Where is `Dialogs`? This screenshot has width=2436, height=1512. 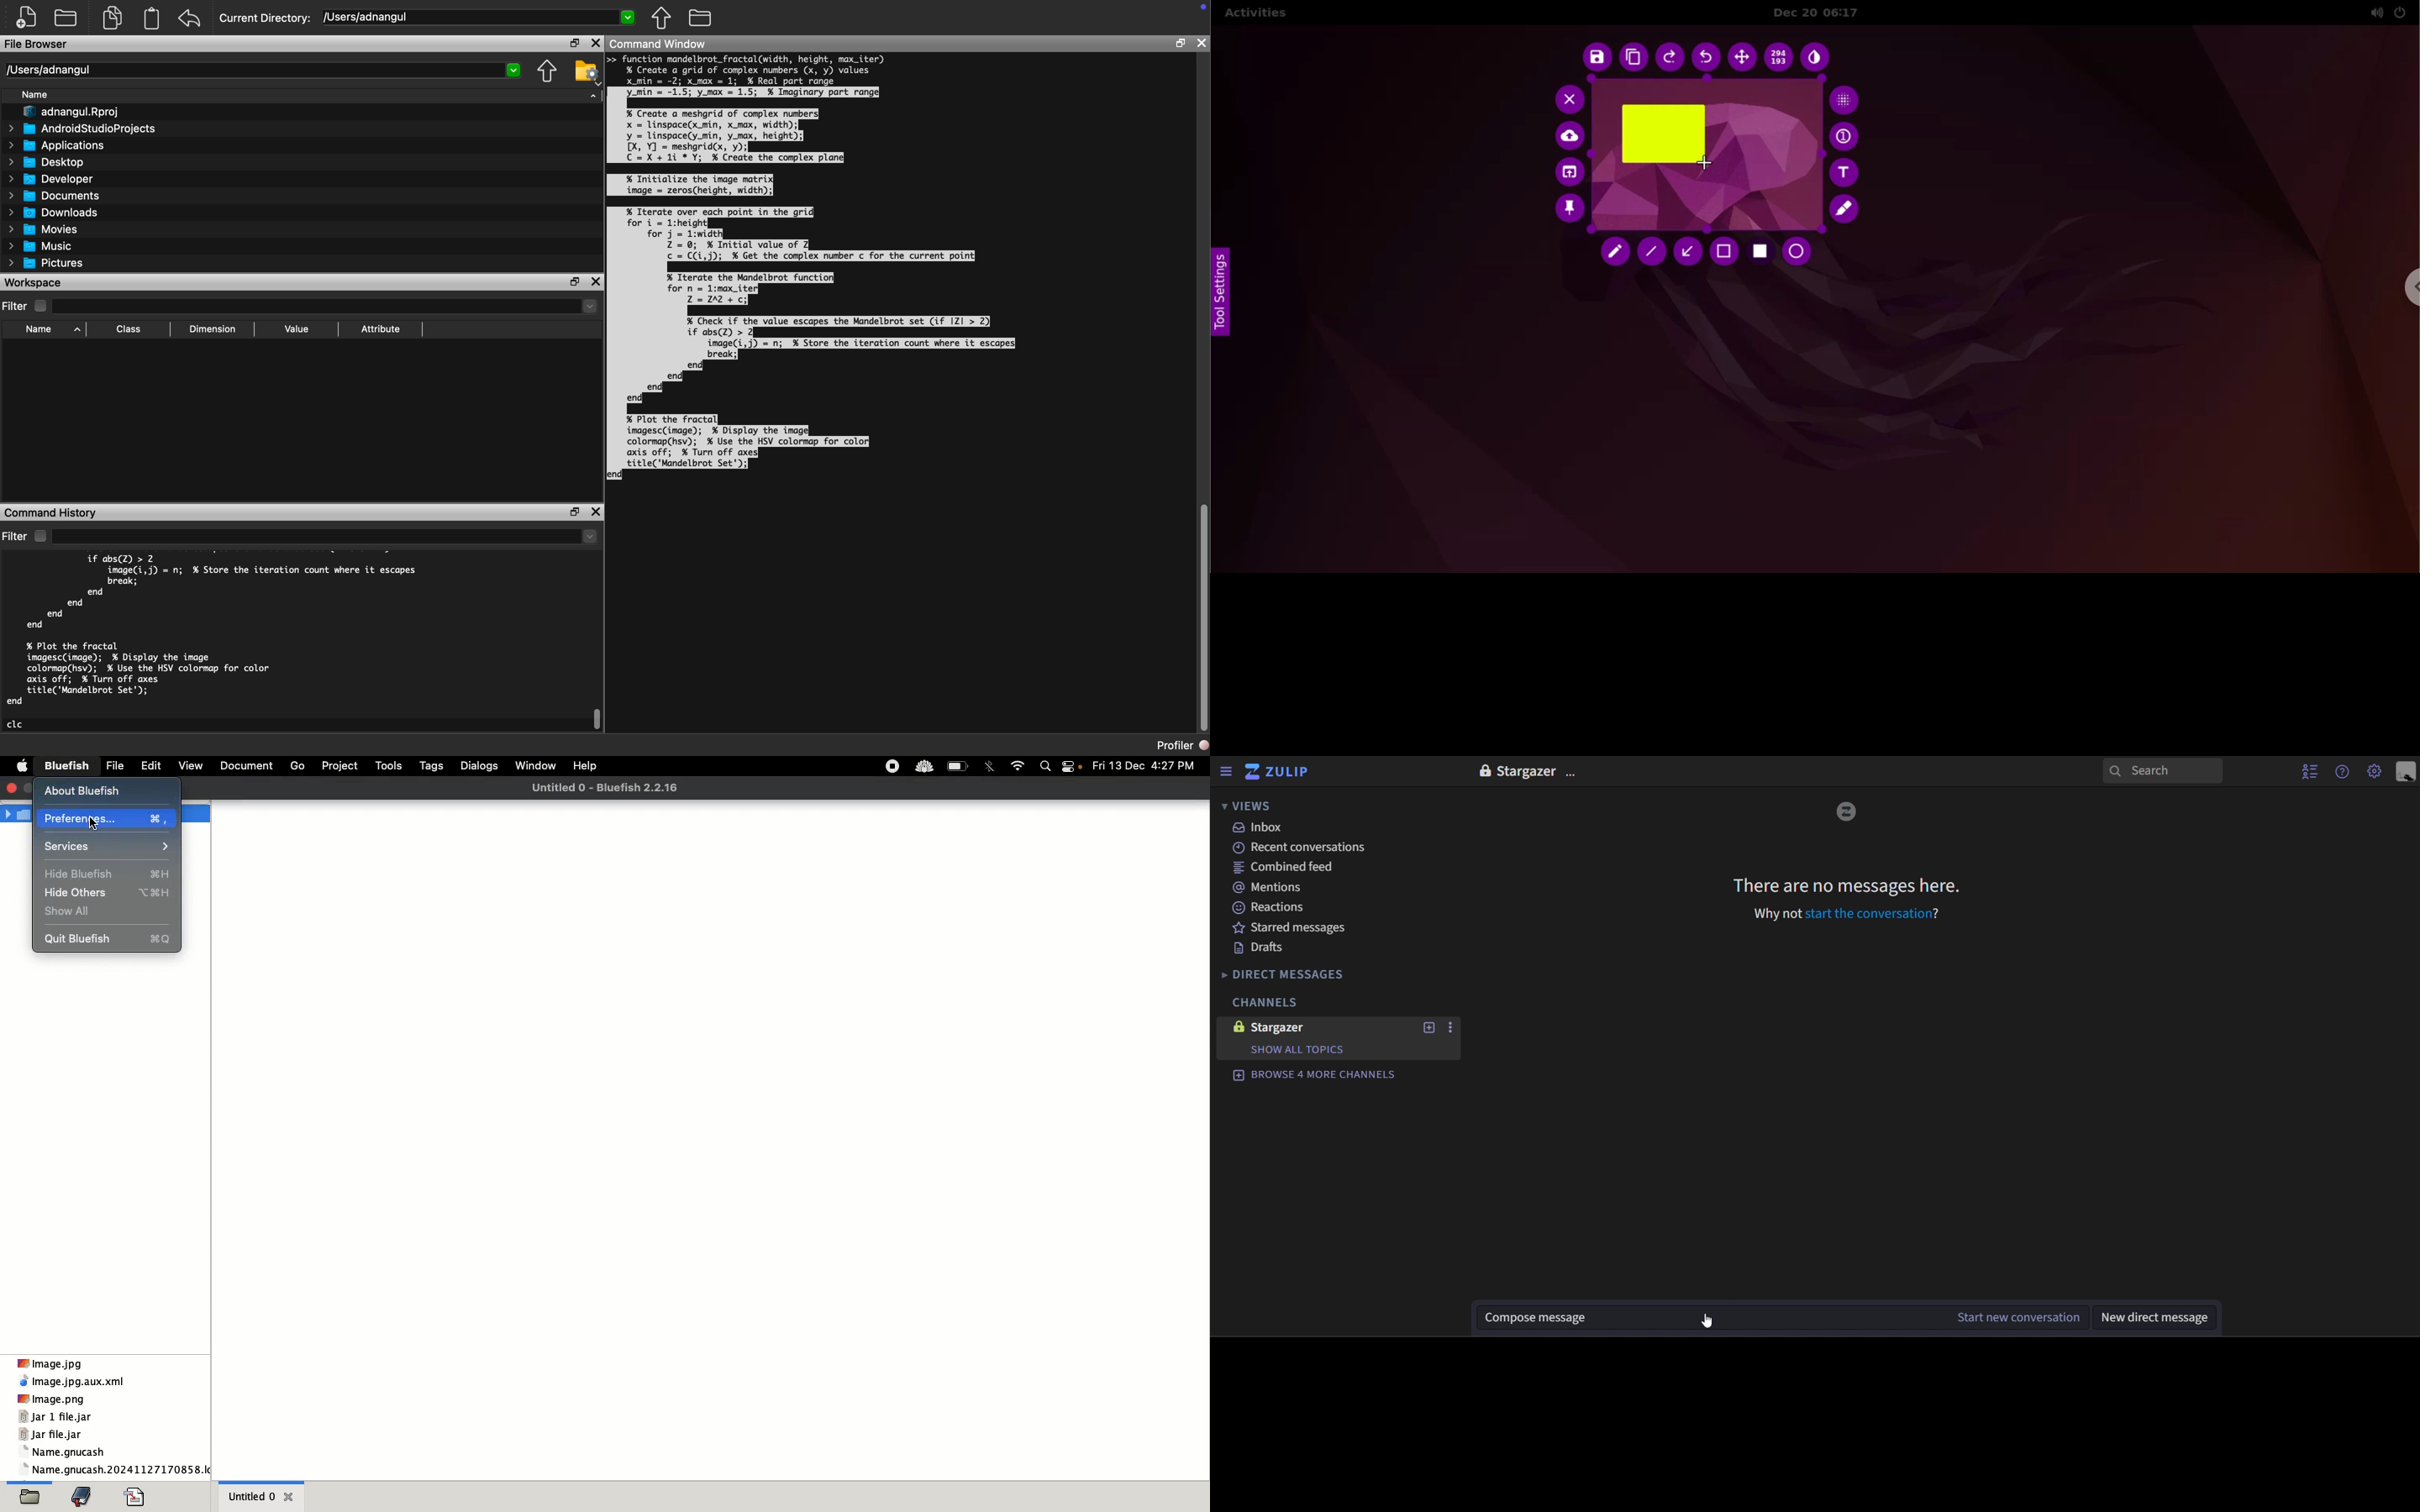 Dialogs is located at coordinates (480, 766).